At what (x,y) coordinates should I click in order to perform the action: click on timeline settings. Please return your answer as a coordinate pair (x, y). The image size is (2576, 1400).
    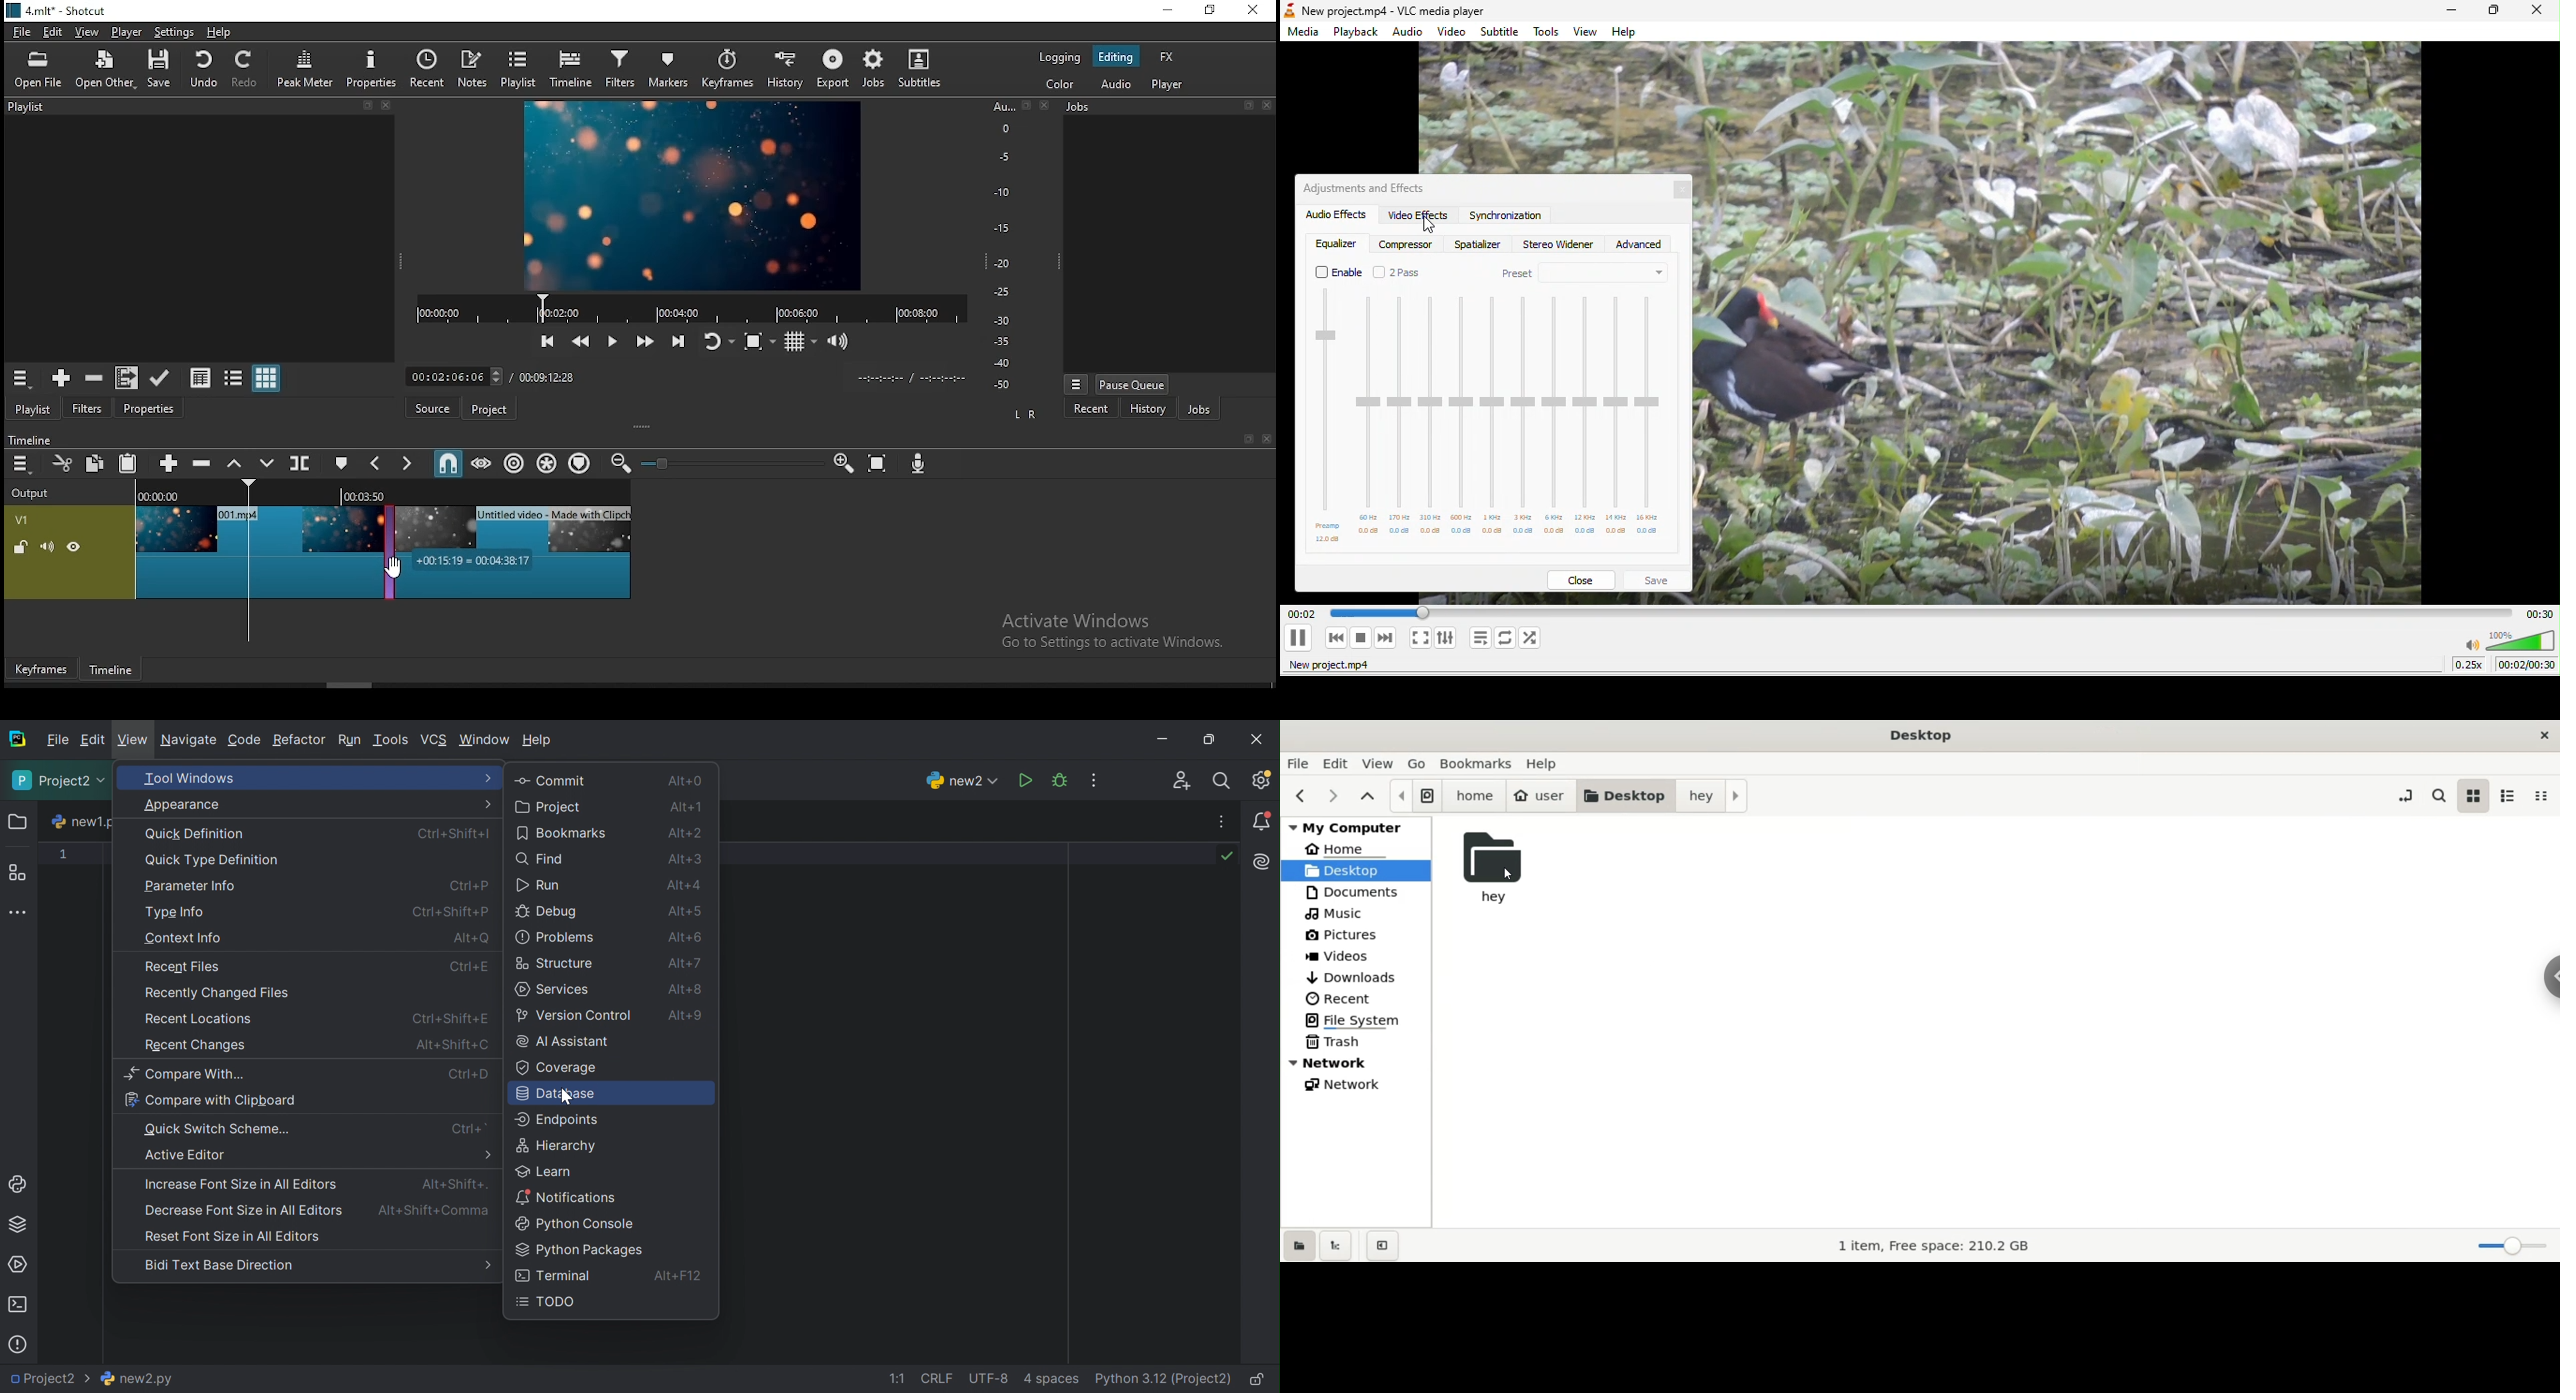
    Looking at the image, I should click on (20, 465).